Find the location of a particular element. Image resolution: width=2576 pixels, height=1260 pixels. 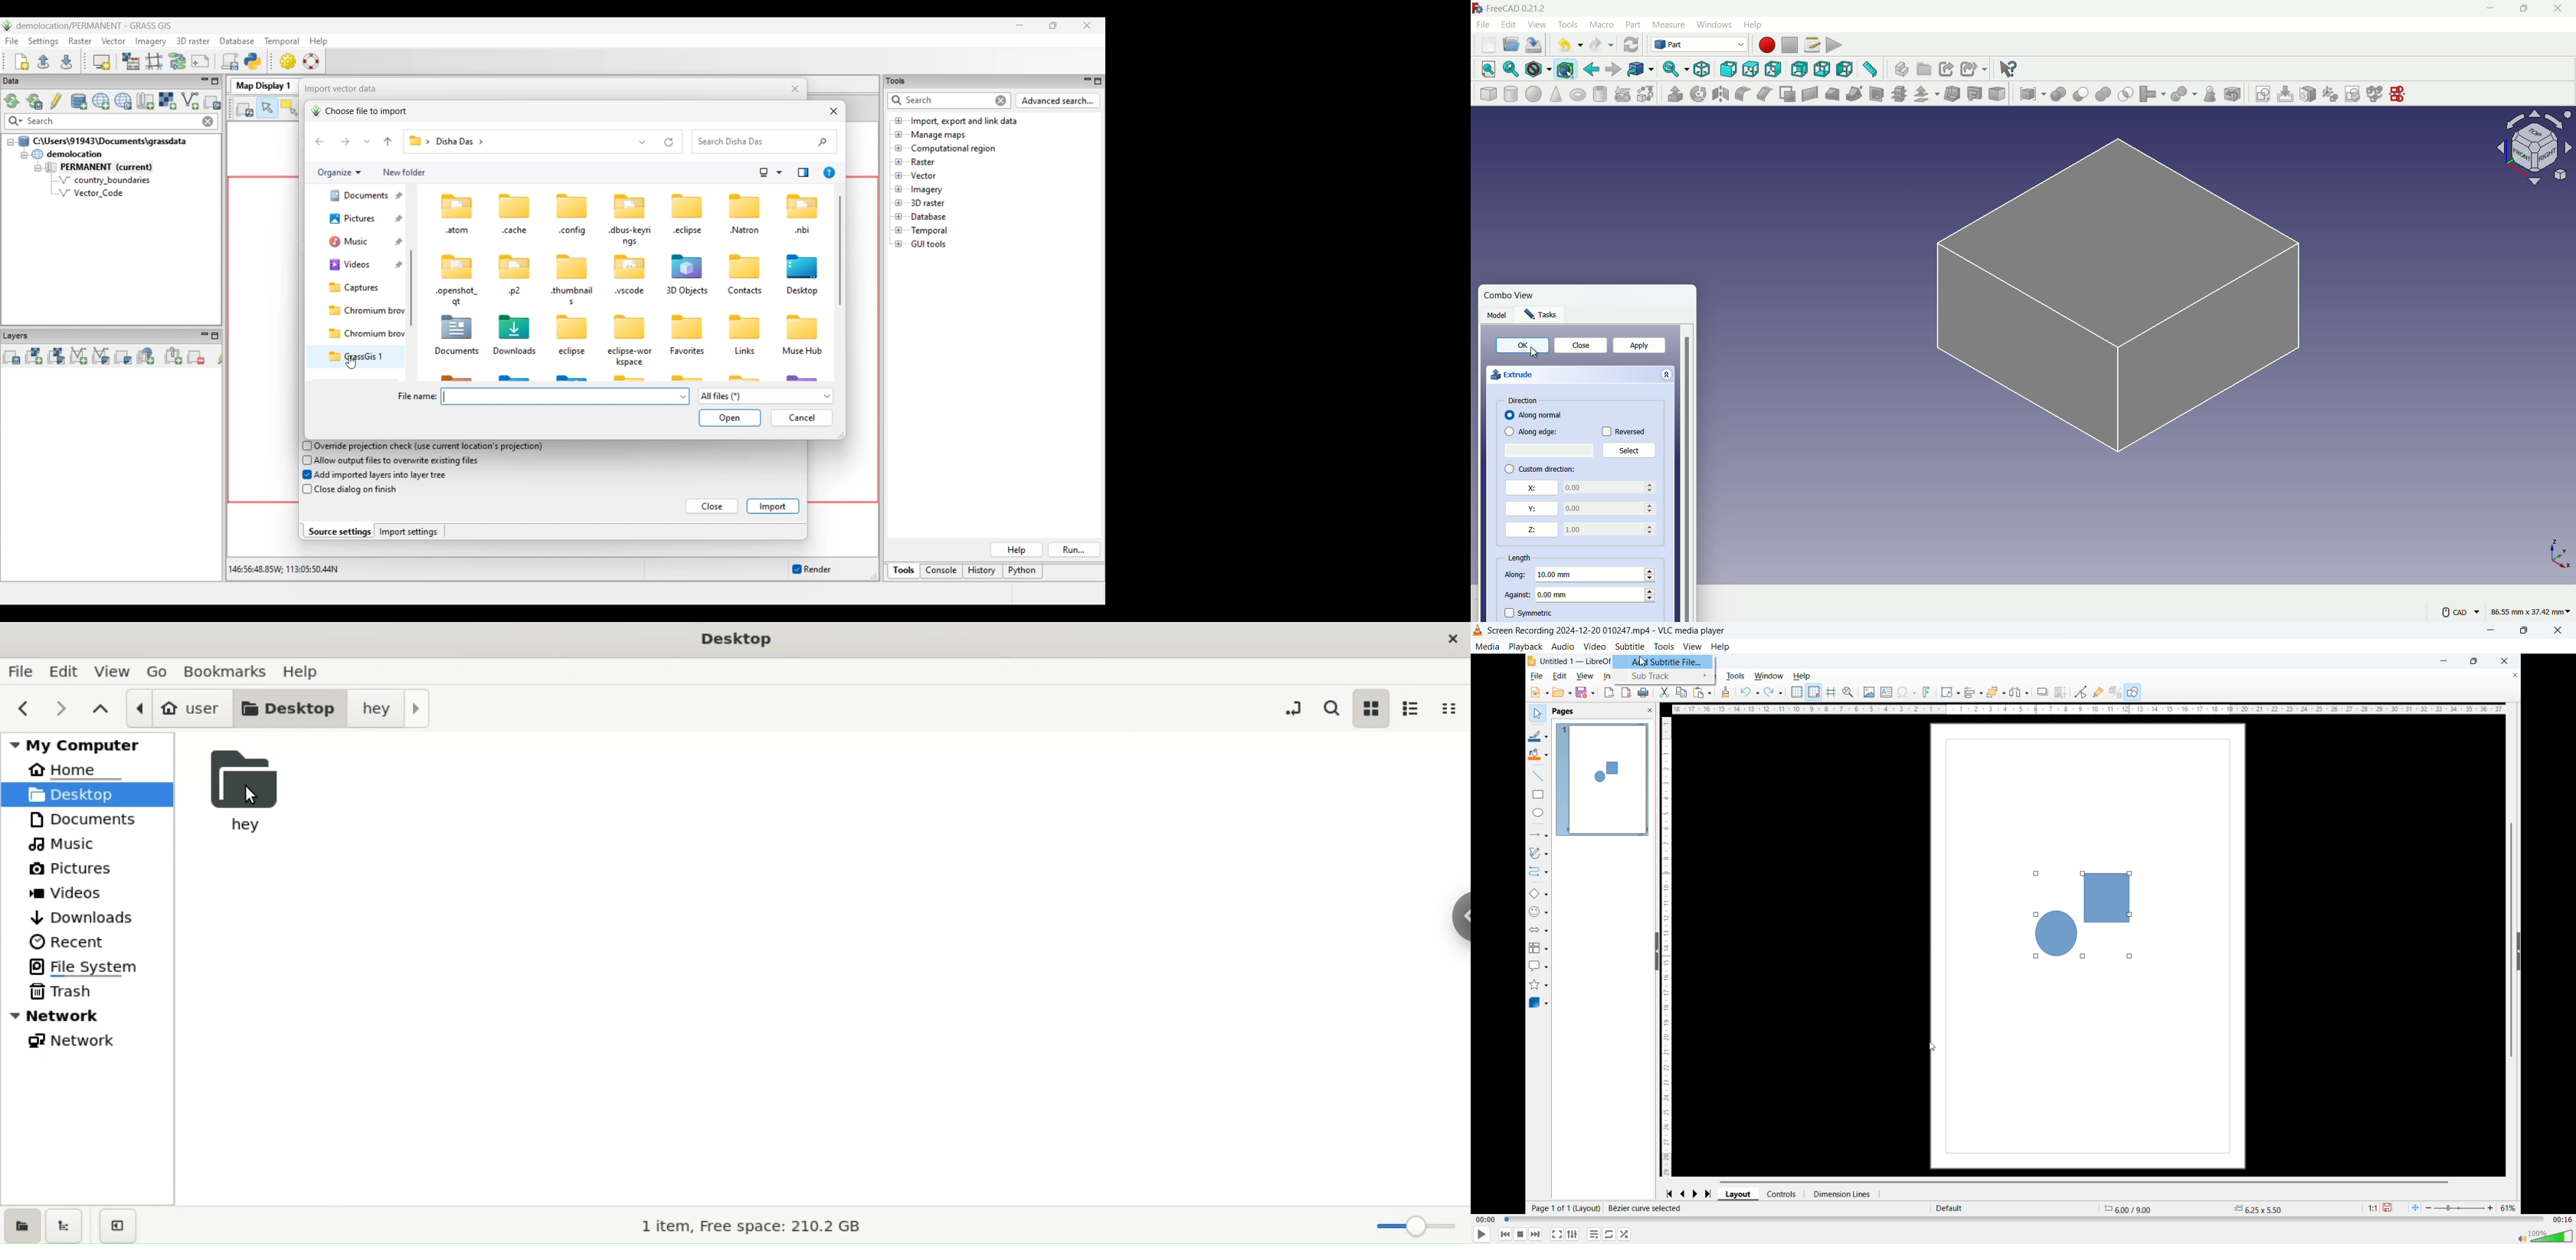

fill bar is located at coordinates (1537, 756).